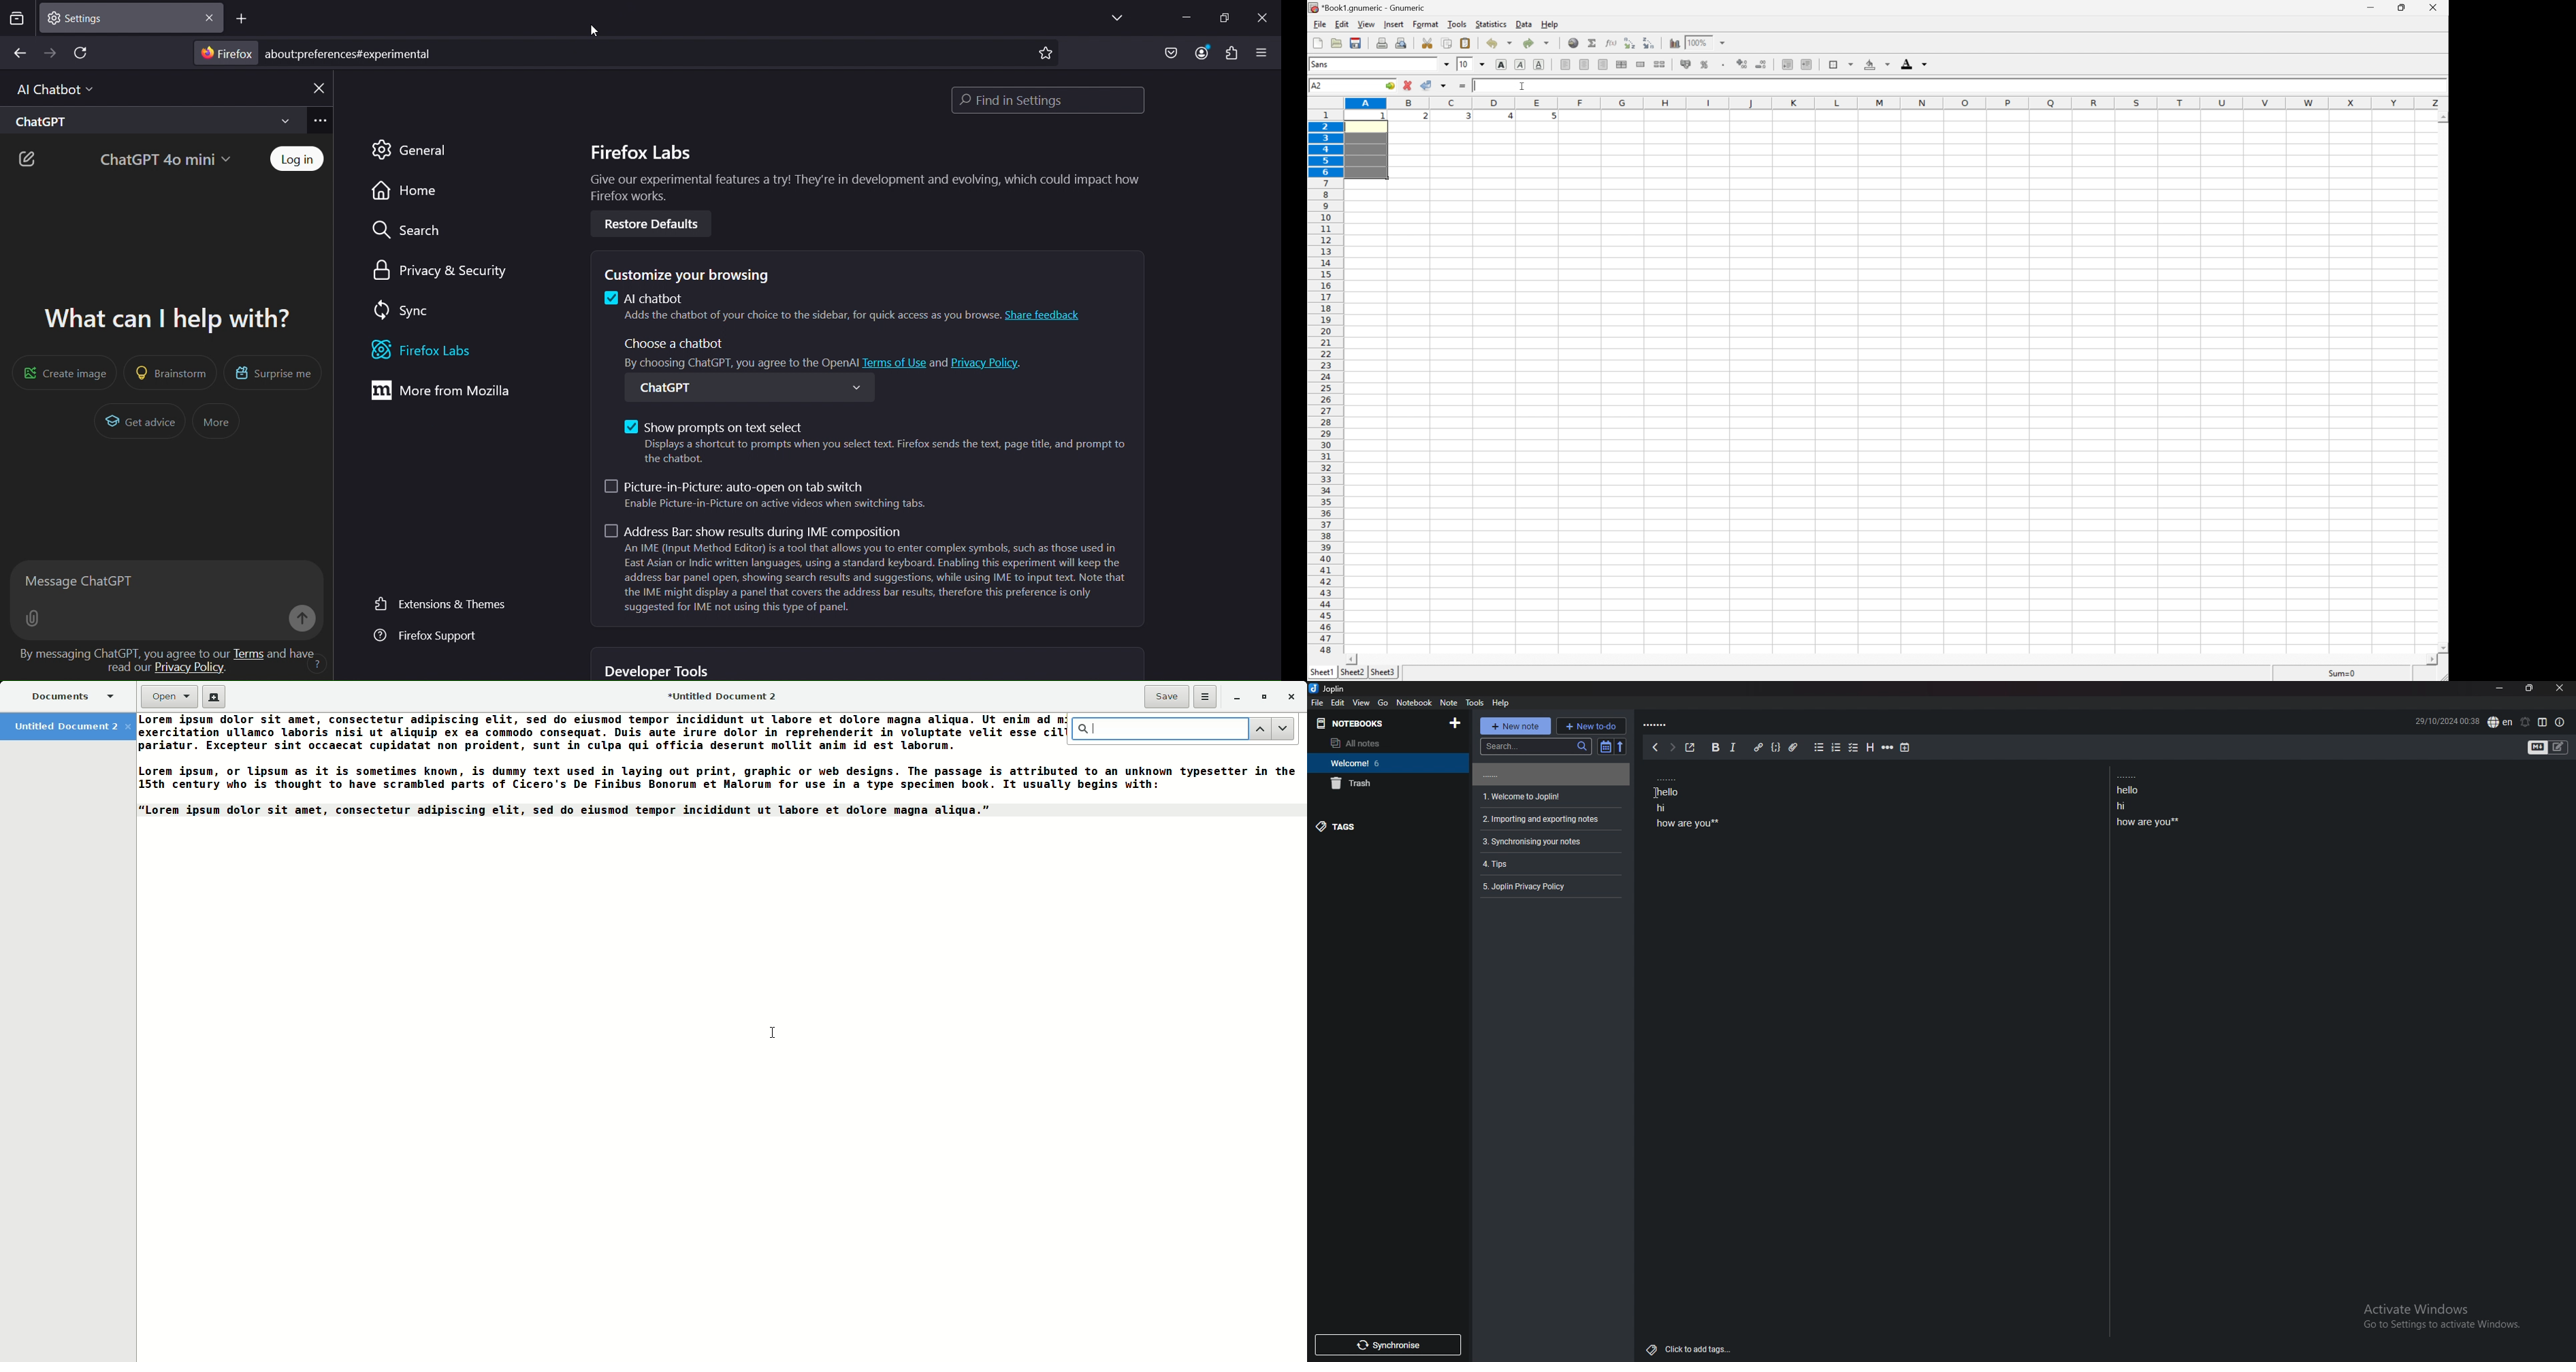  I want to click on new notebook, so click(1456, 723).